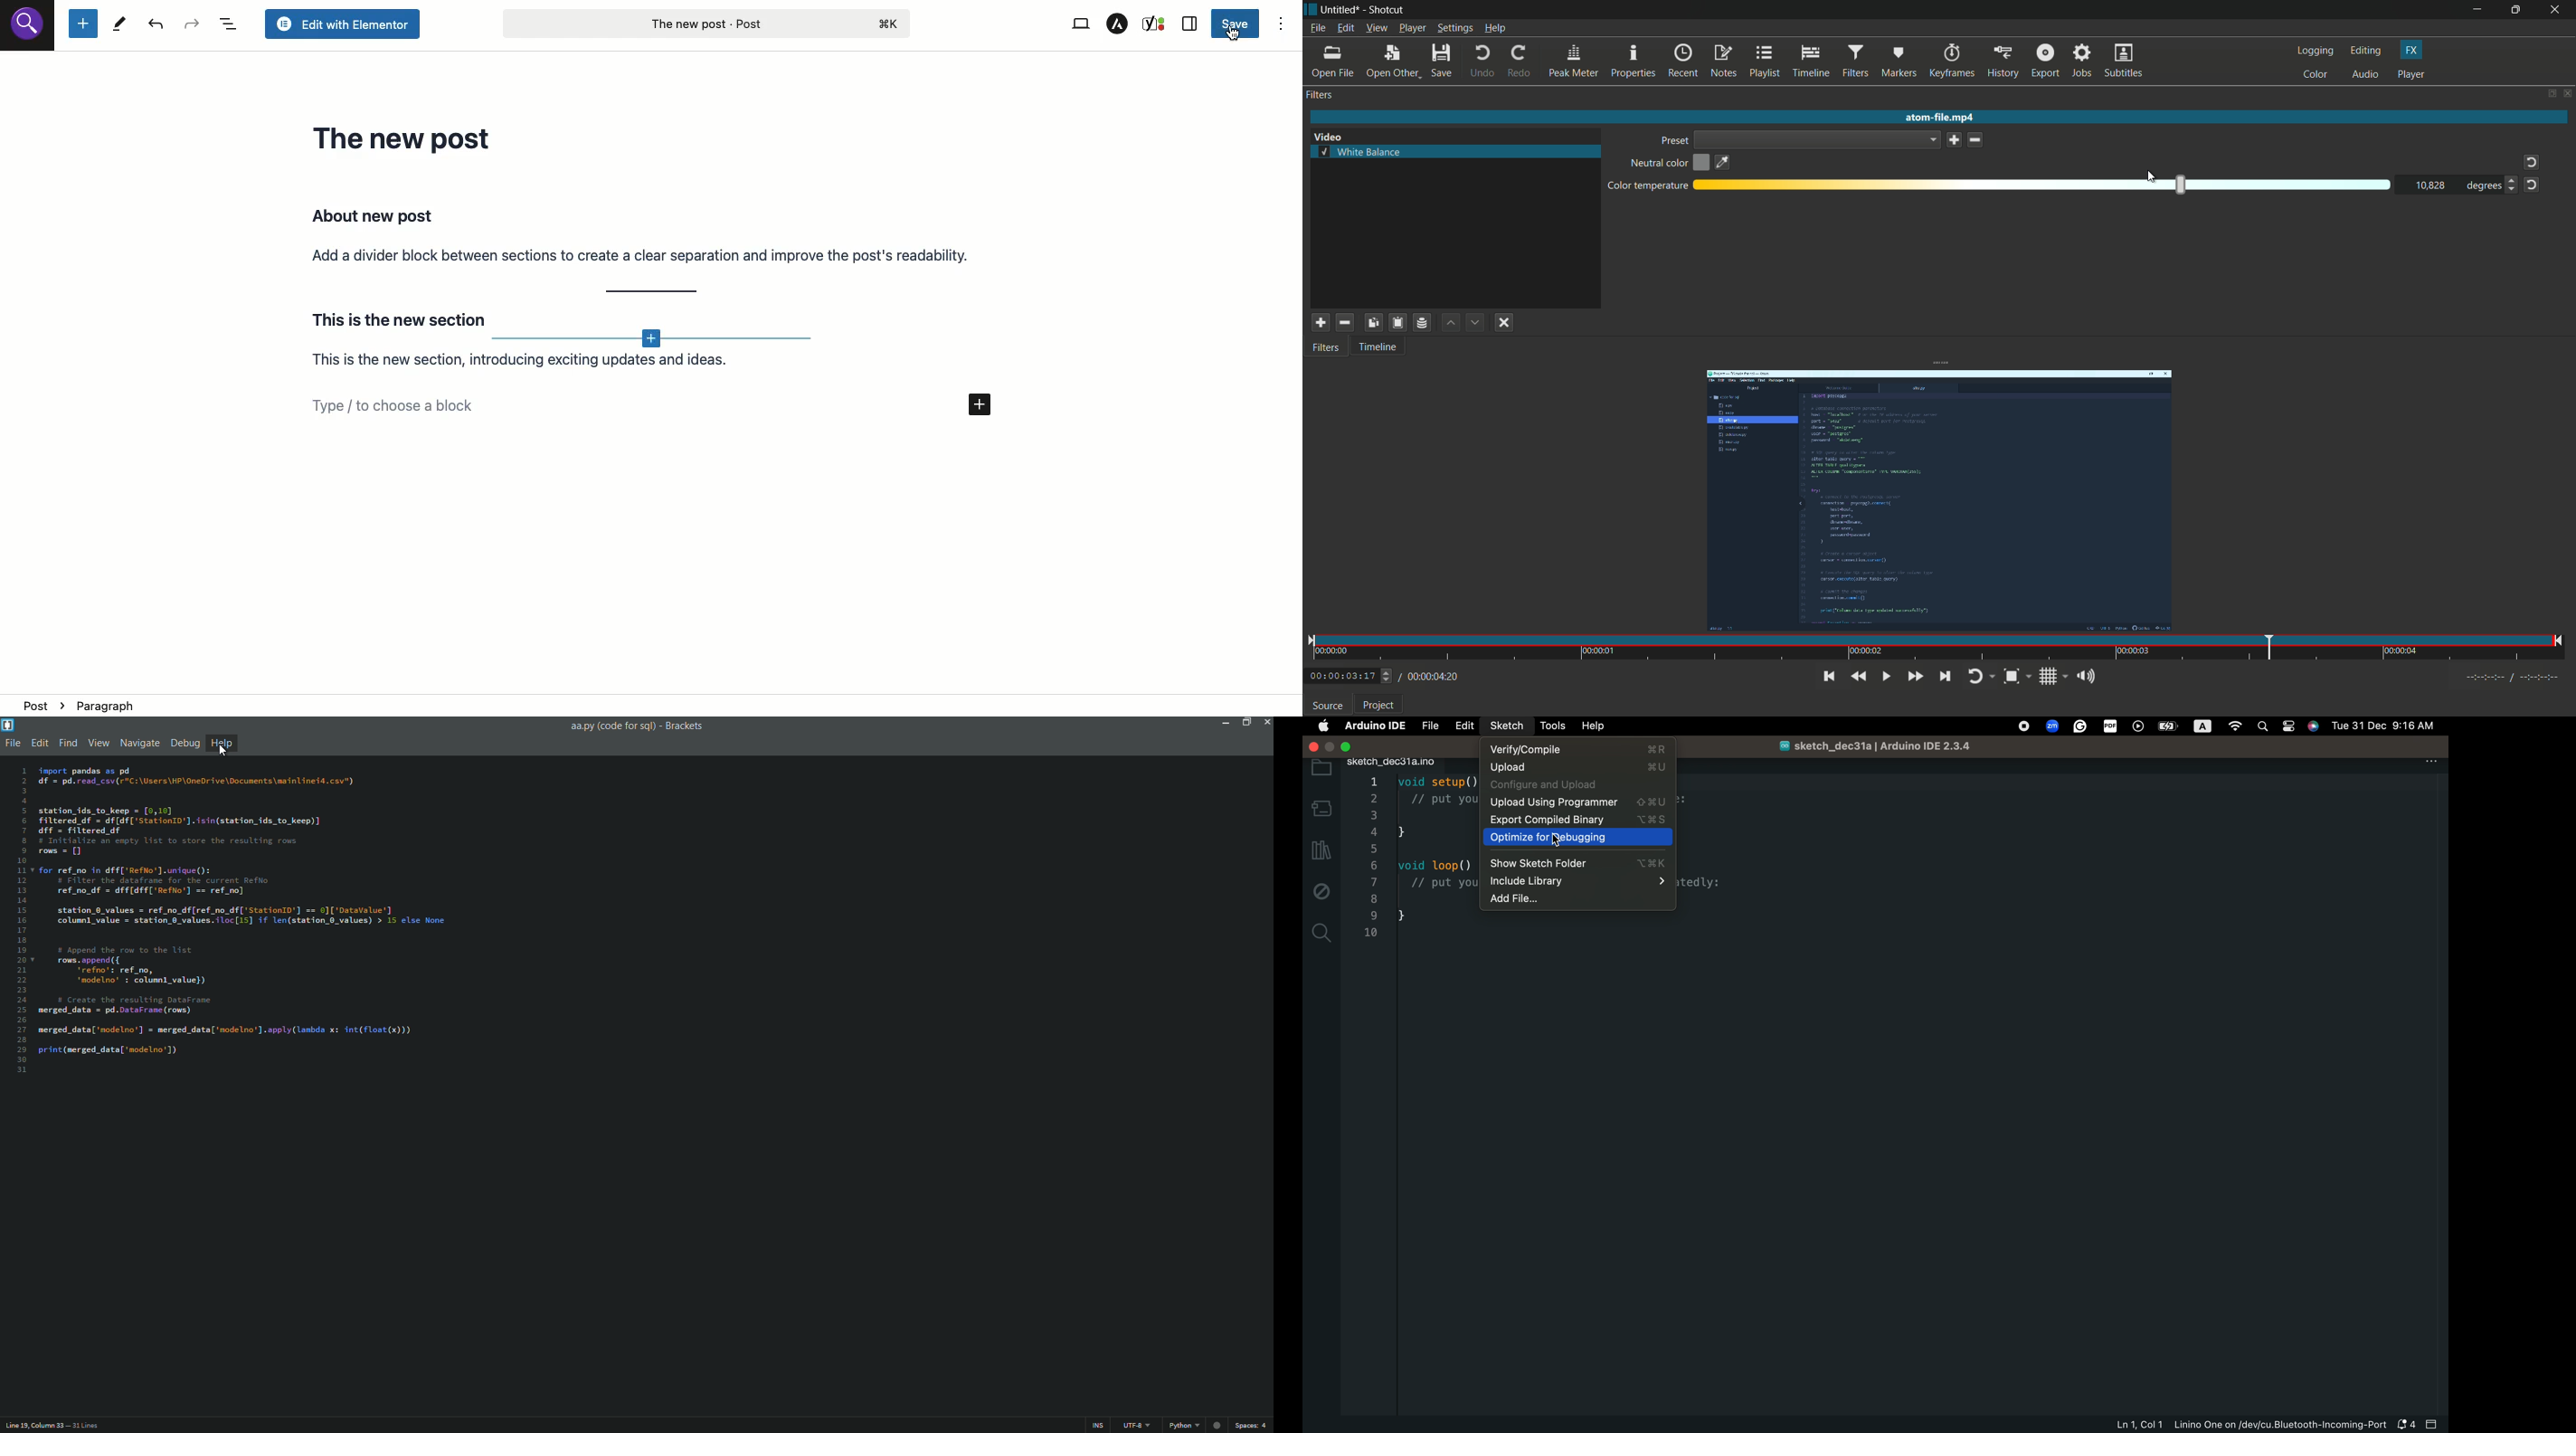 Image resolution: width=2576 pixels, height=1456 pixels. I want to click on Tools, so click(119, 25).